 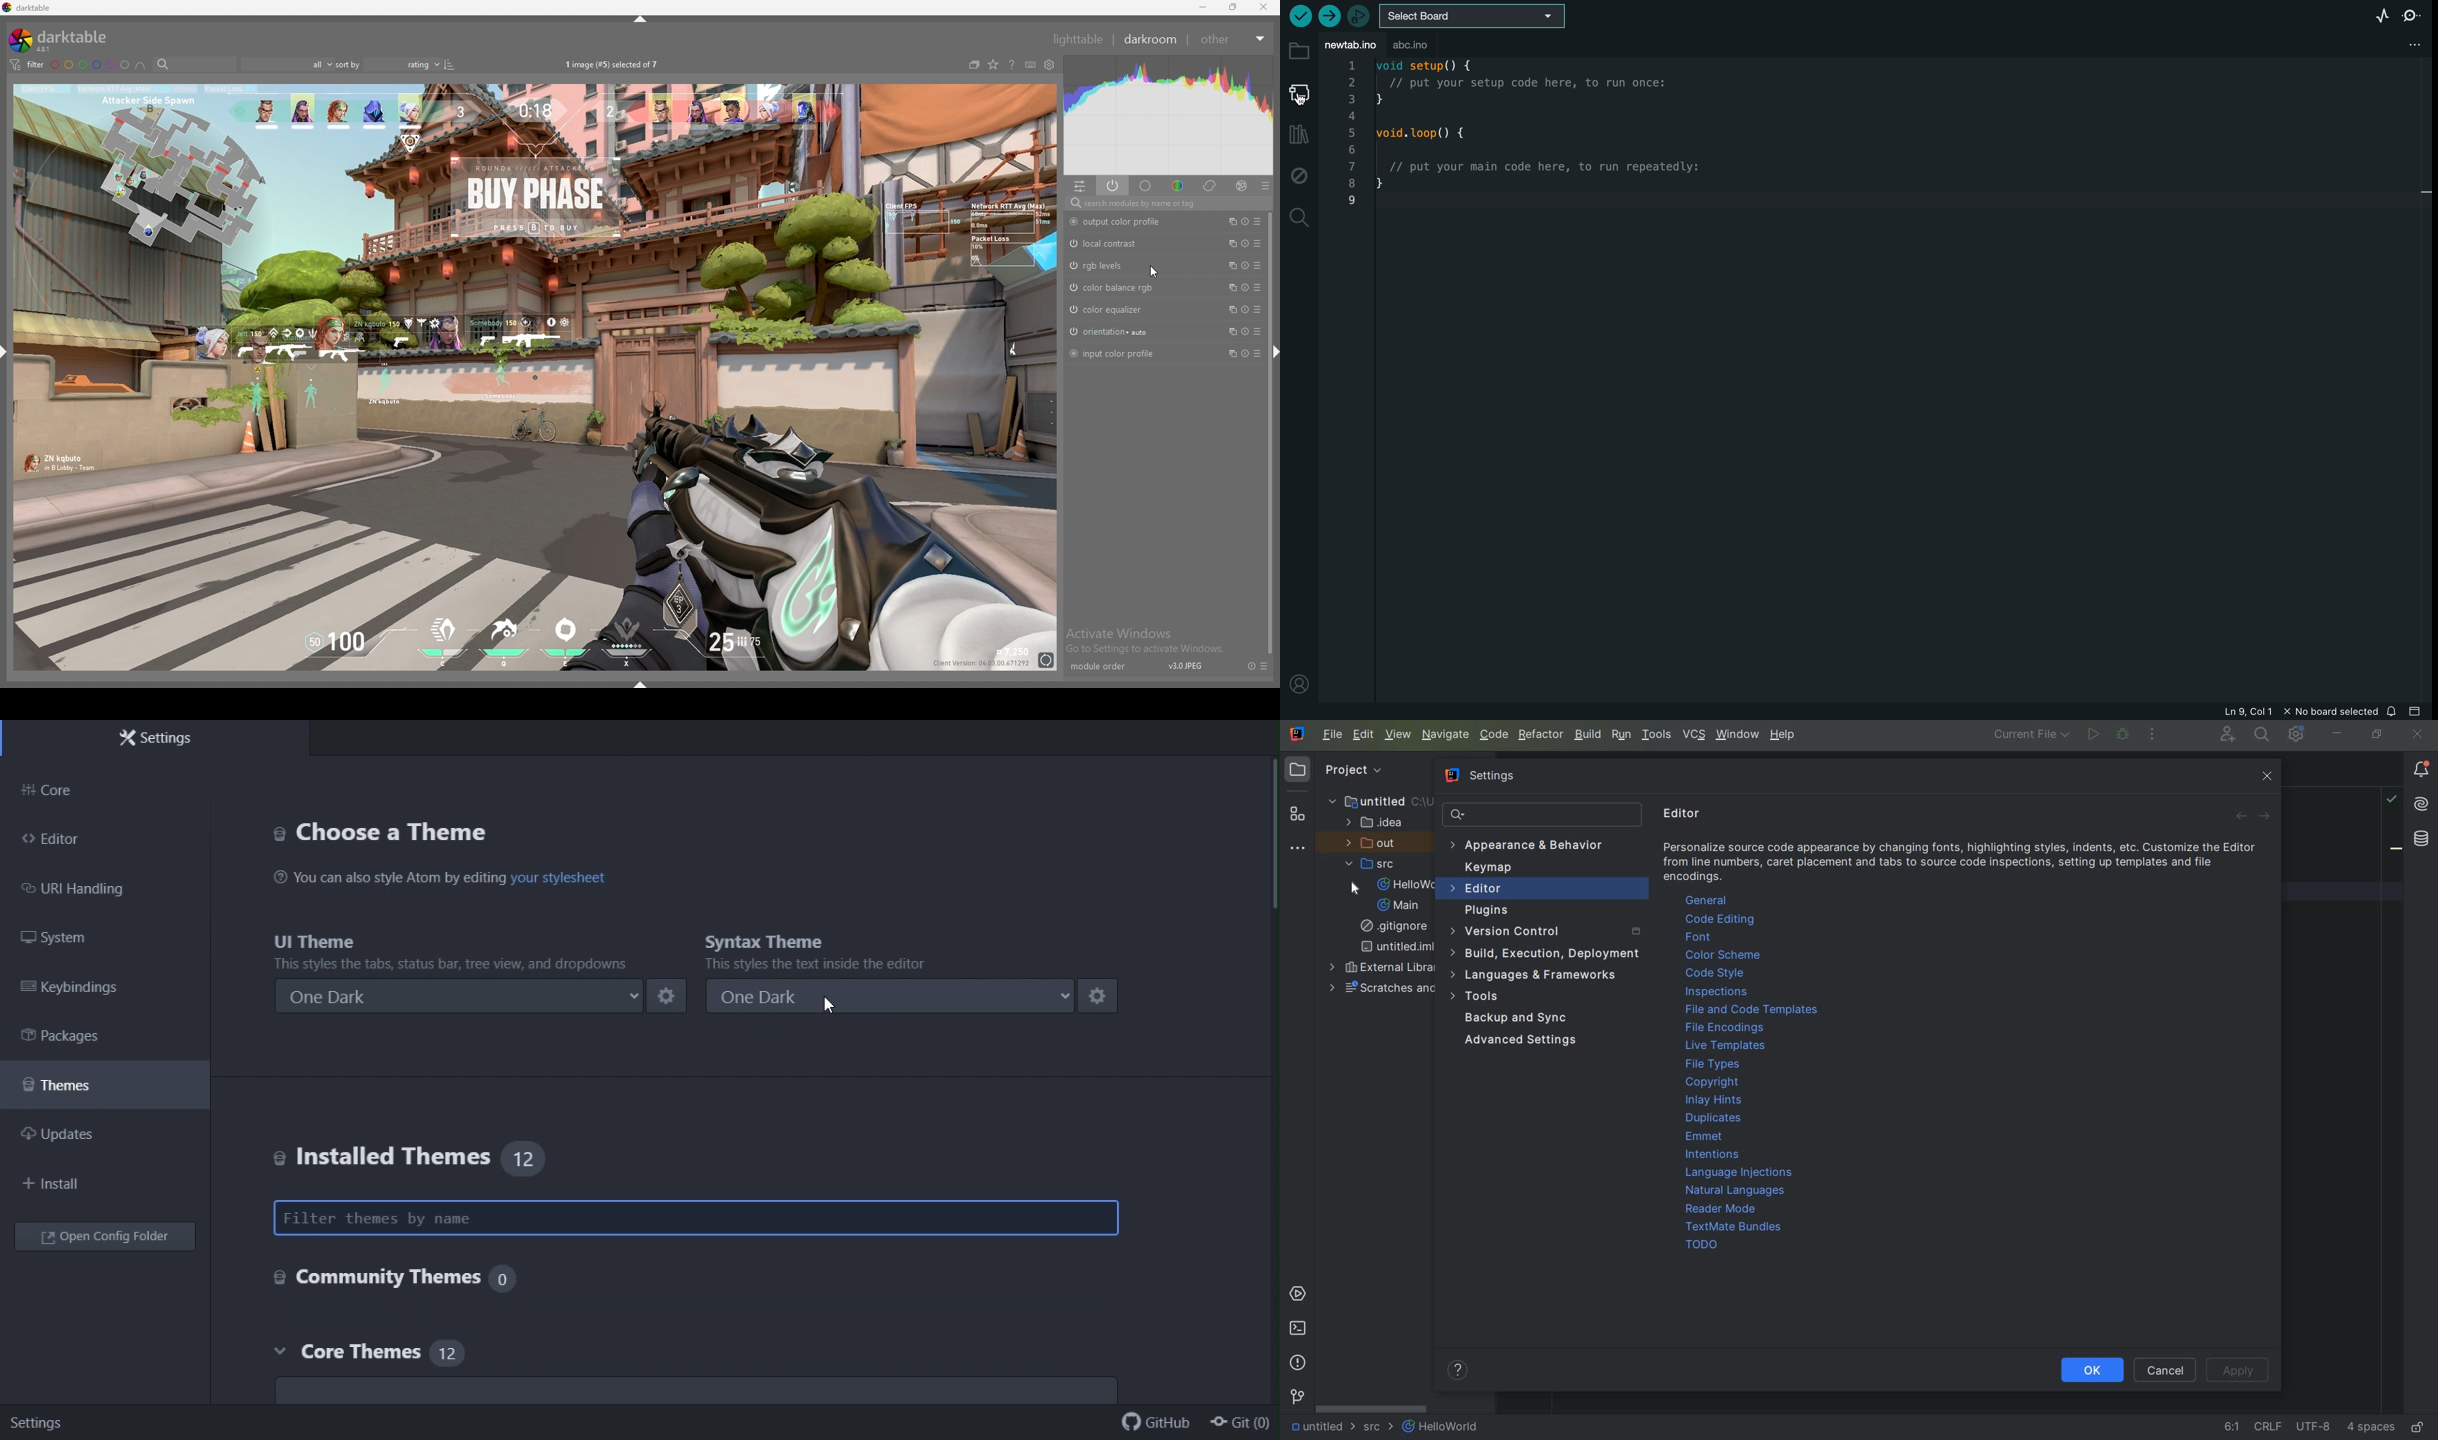 What do you see at coordinates (1297, 1294) in the screenshot?
I see `SERVICES` at bounding box center [1297, 1294].